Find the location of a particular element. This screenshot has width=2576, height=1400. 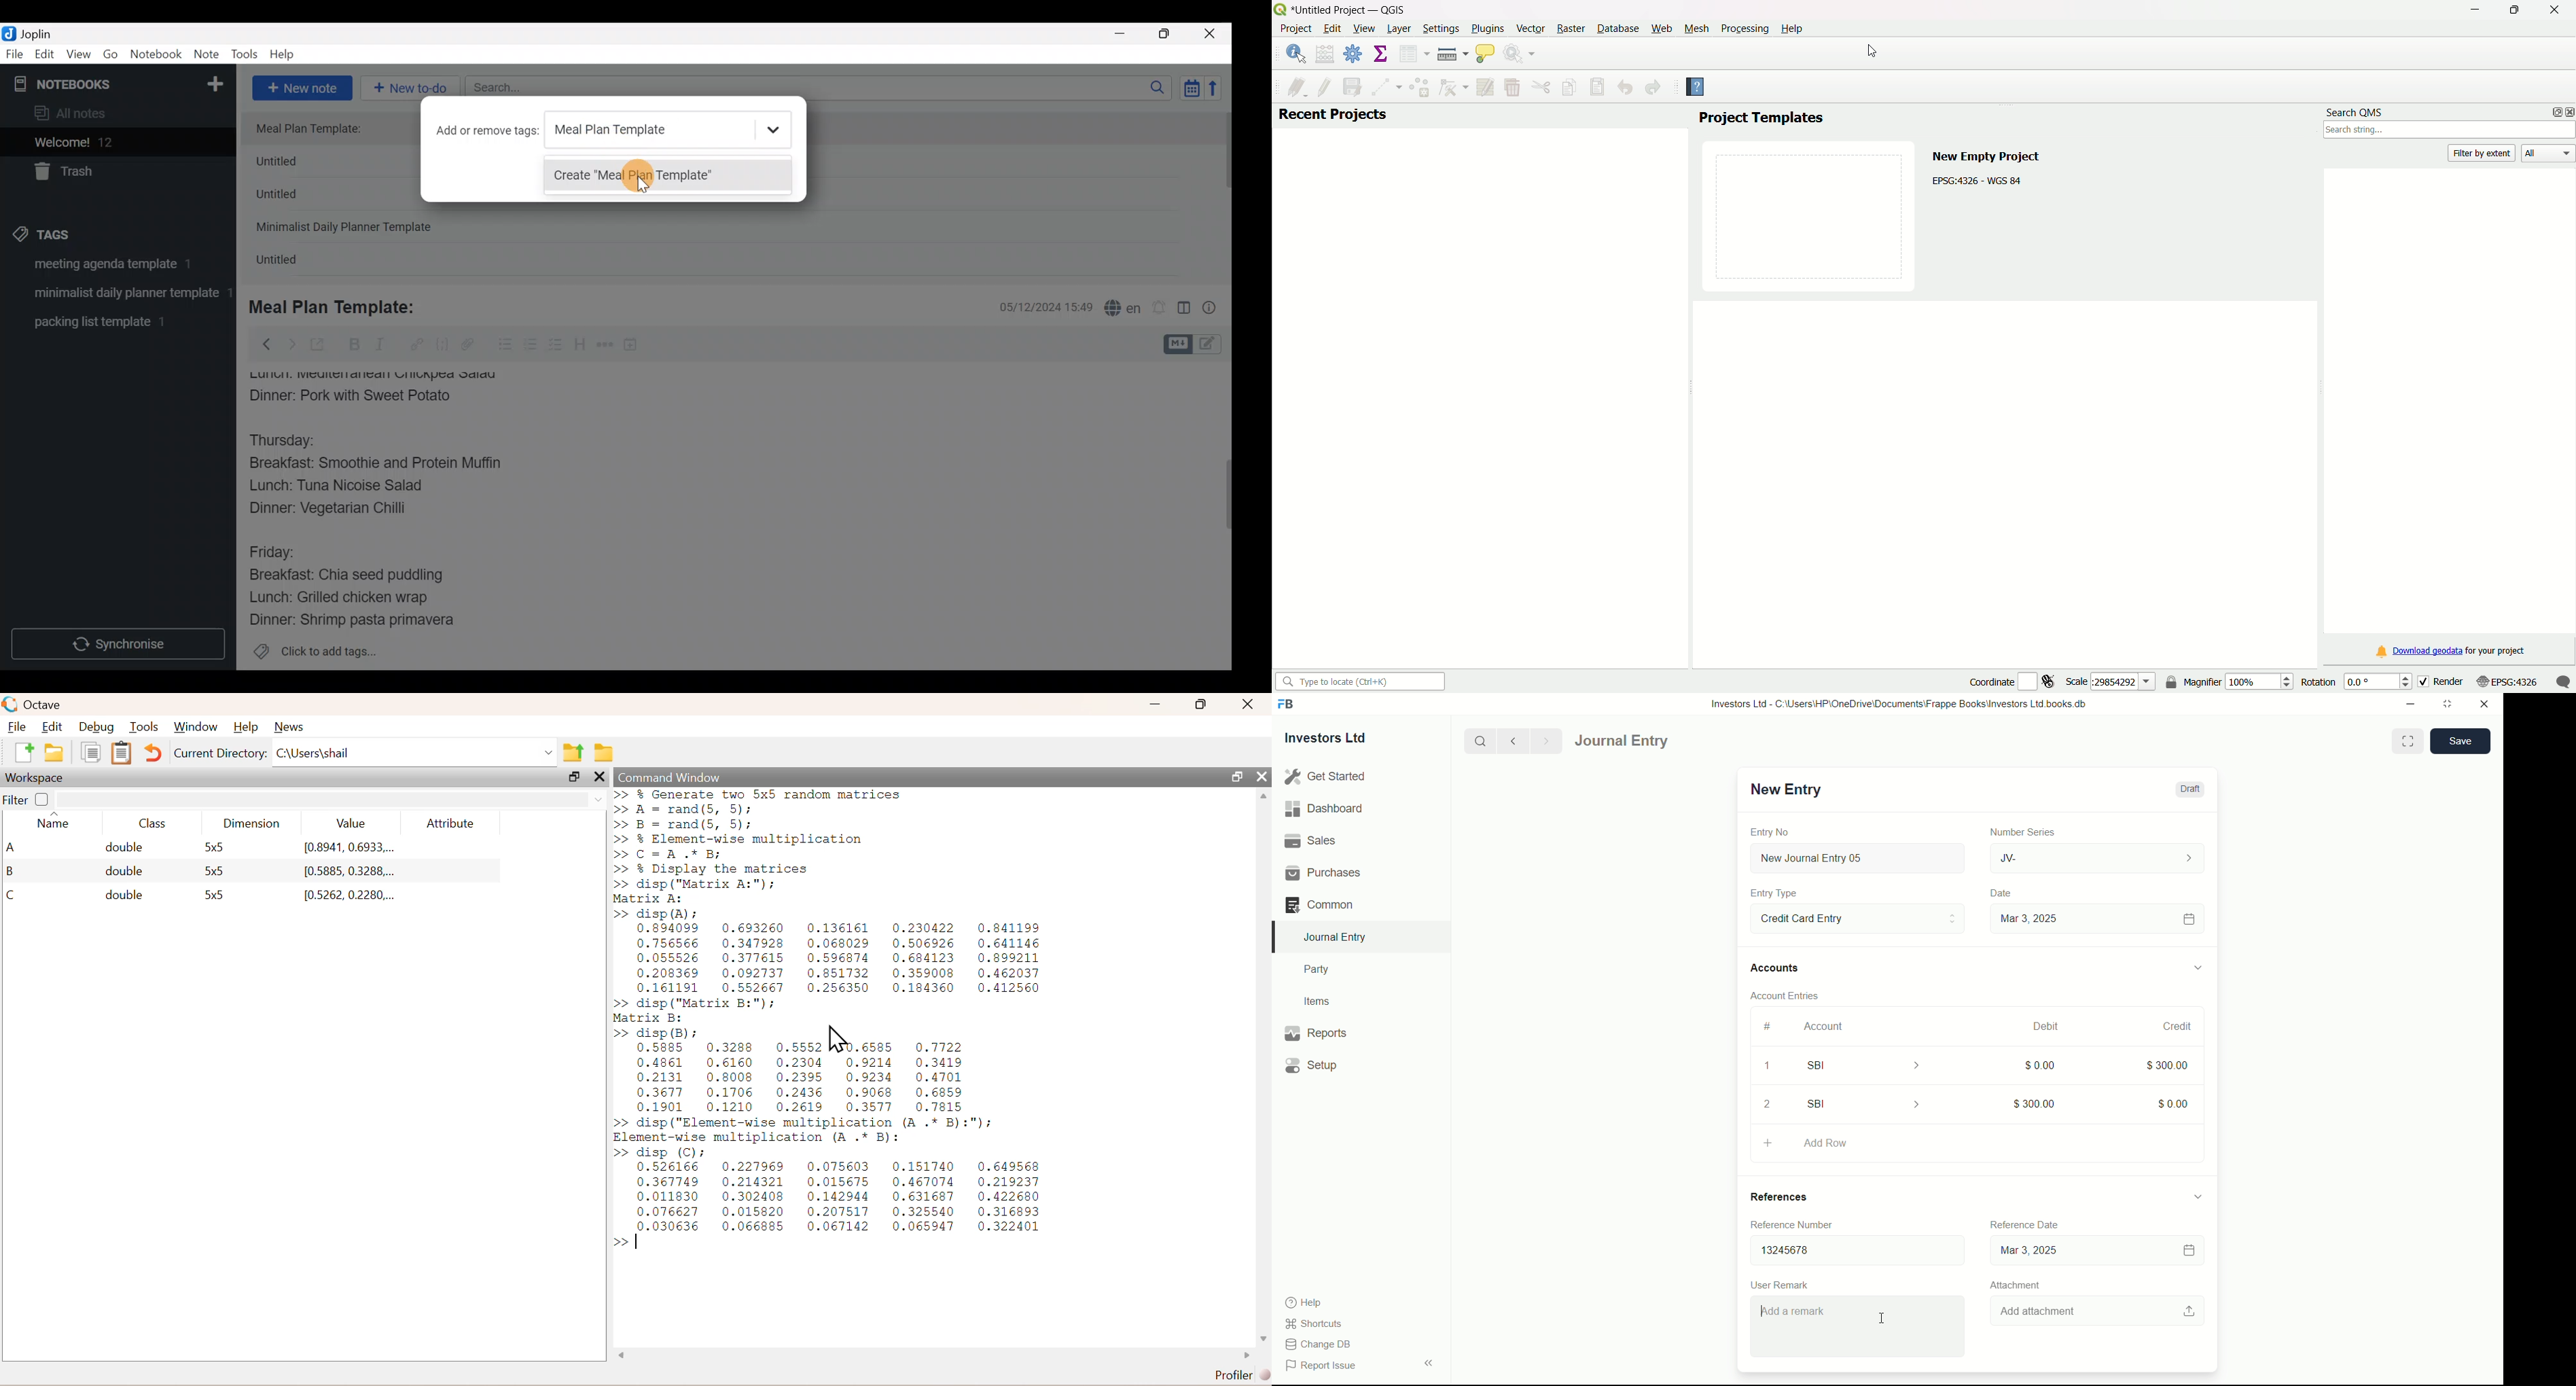

expand/collapse is located at coordinates (2197, 1195).